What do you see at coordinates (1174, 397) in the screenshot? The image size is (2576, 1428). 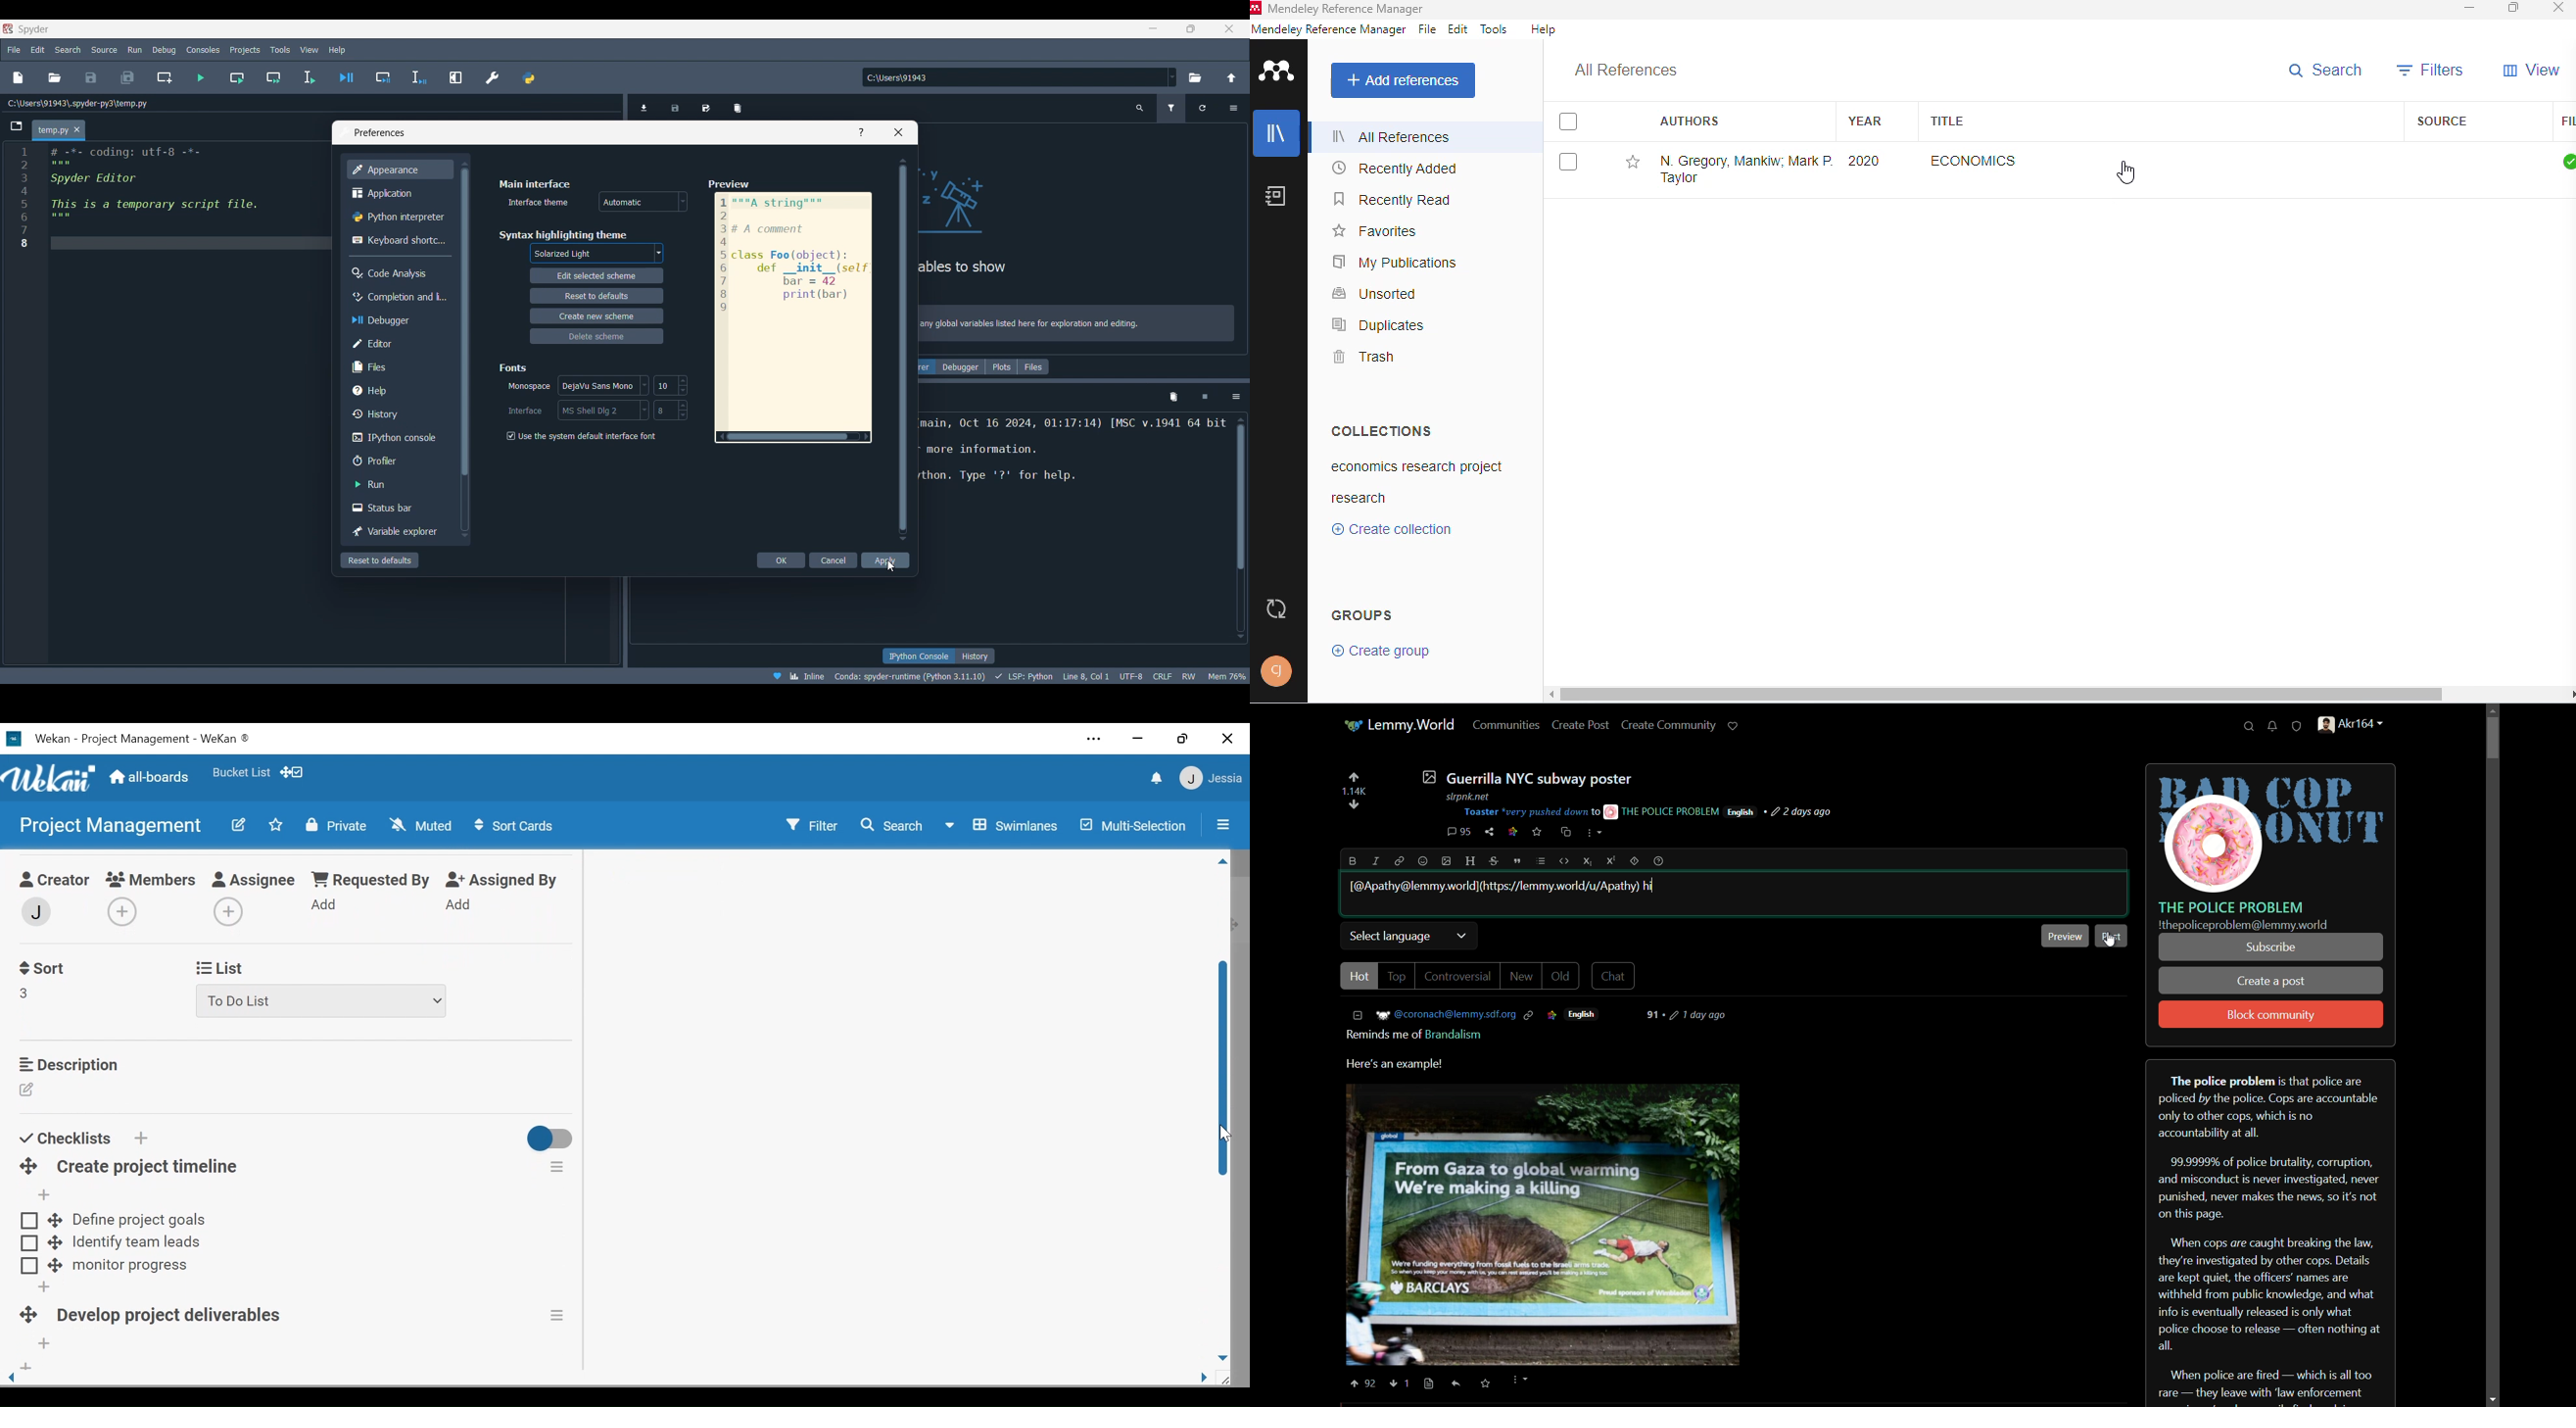 I see `Remove all variables from namespace` at bounding box center [1174, 397].